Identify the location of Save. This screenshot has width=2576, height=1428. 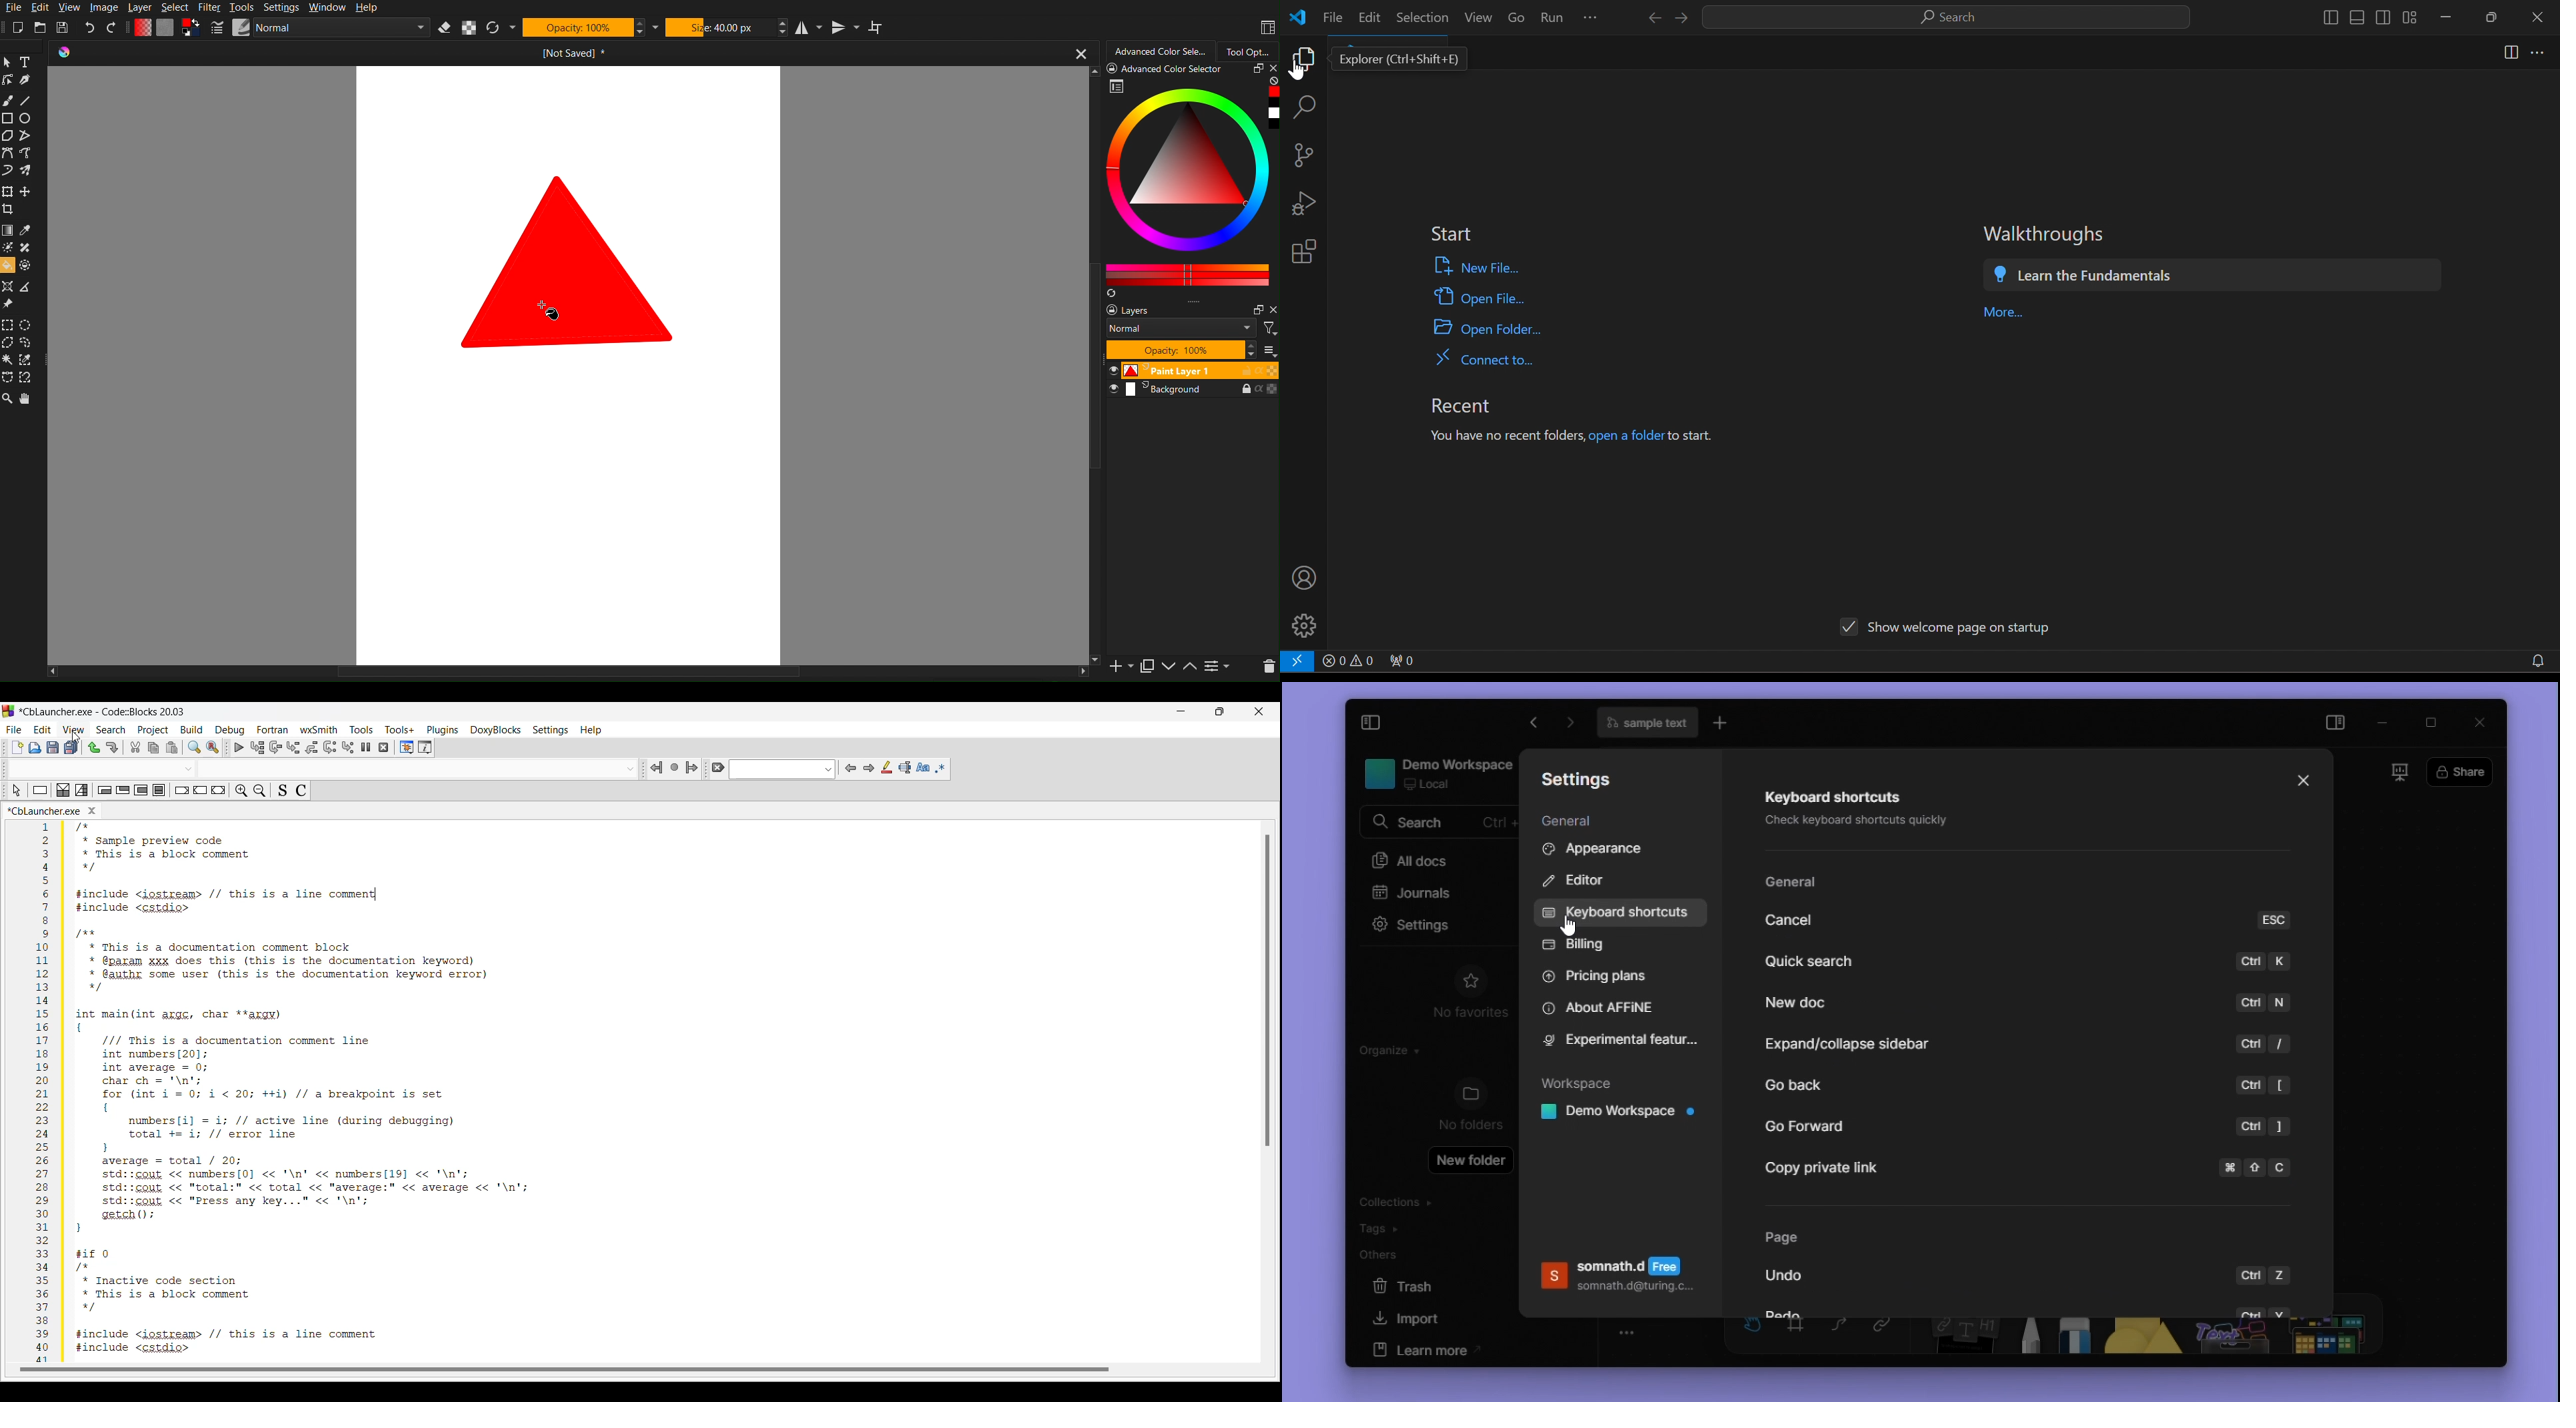
(53, 747).